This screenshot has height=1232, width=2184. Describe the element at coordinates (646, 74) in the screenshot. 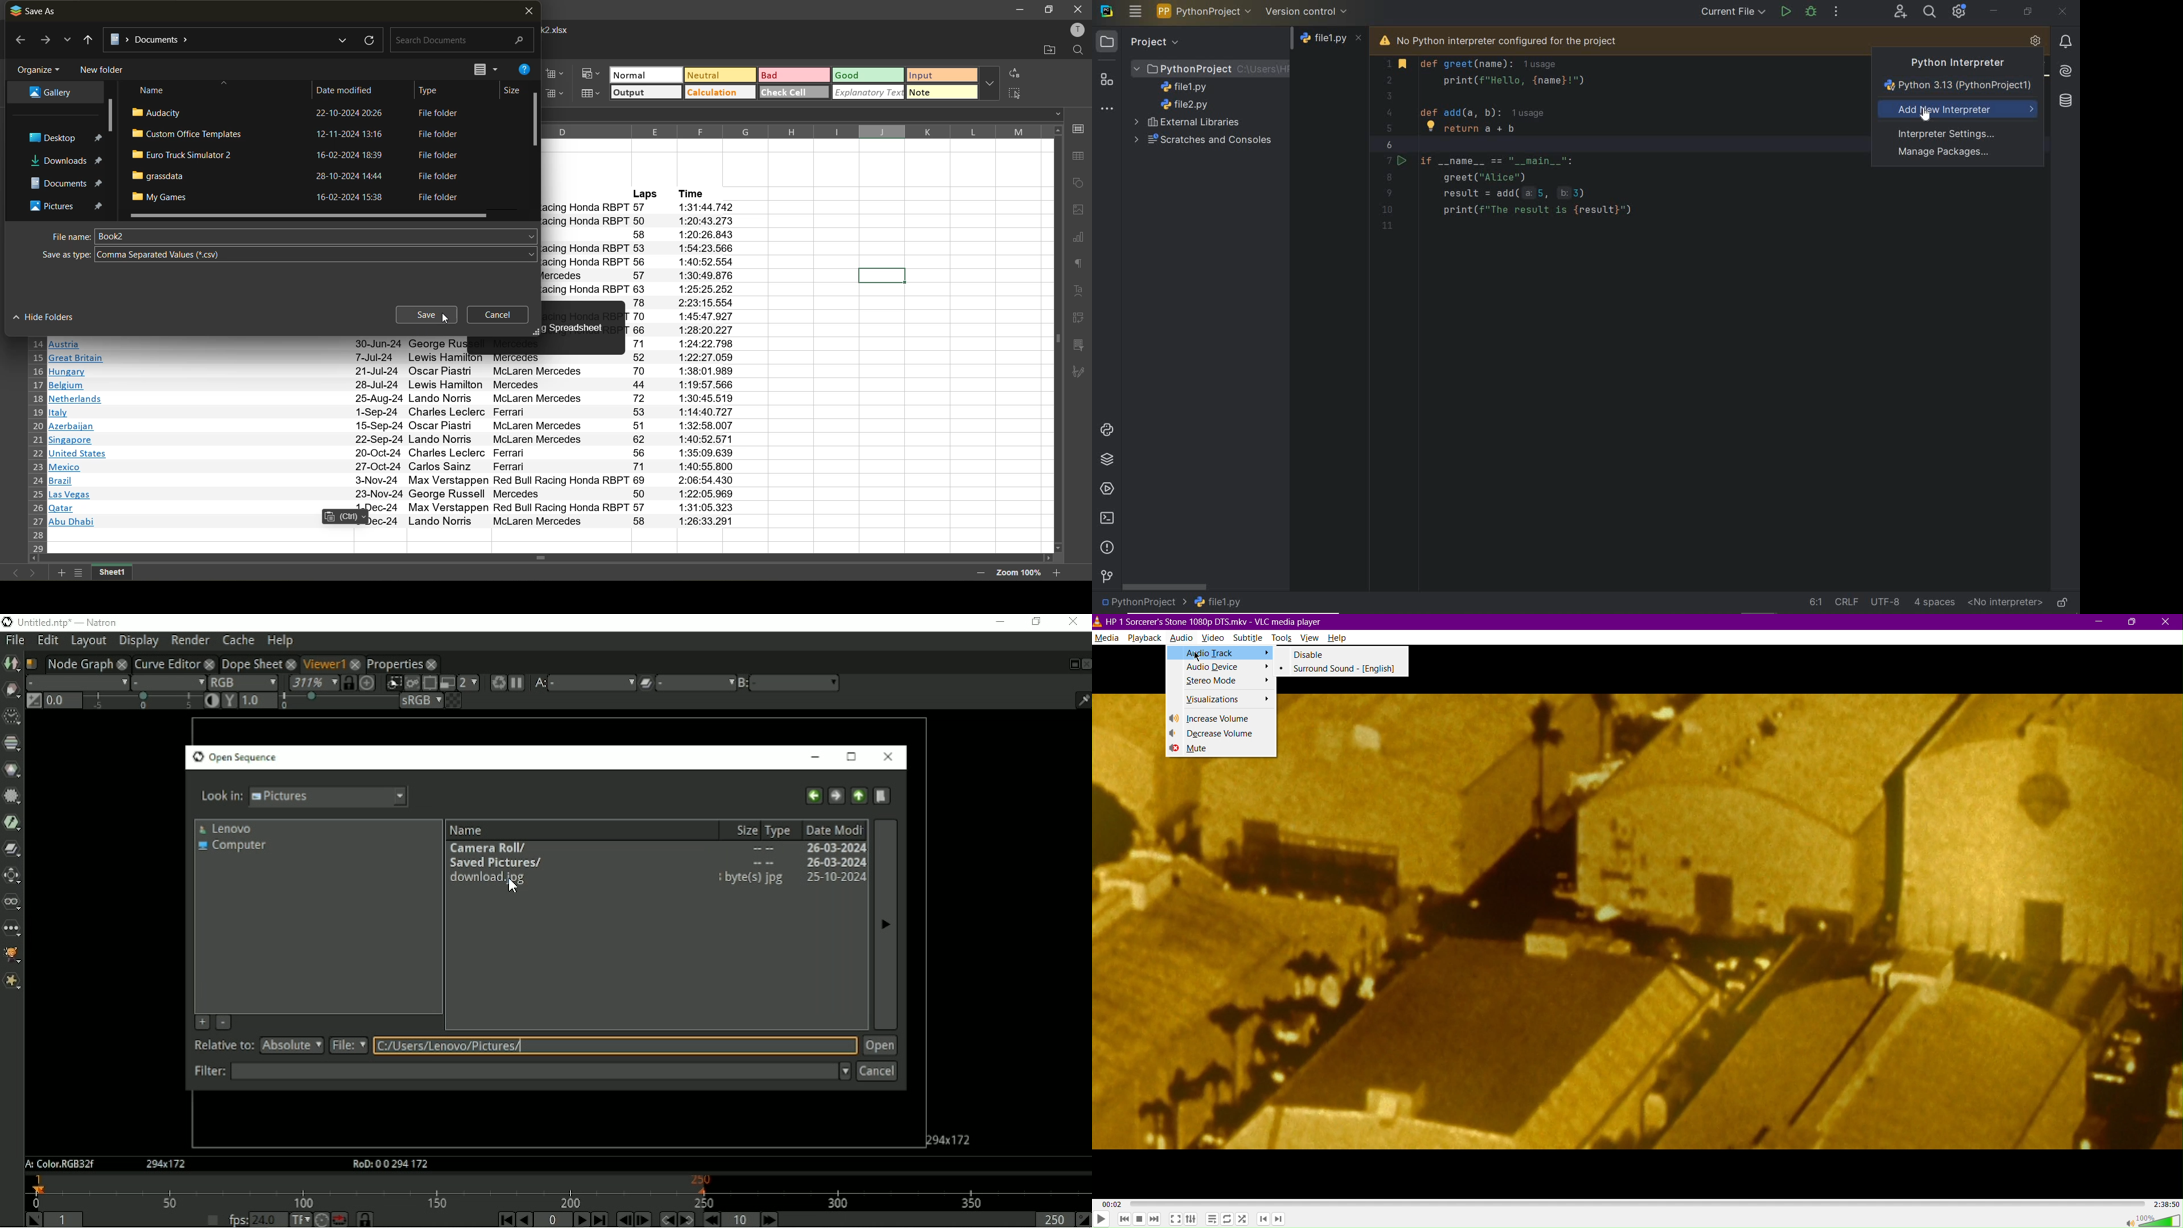

I see `normal` at that location.